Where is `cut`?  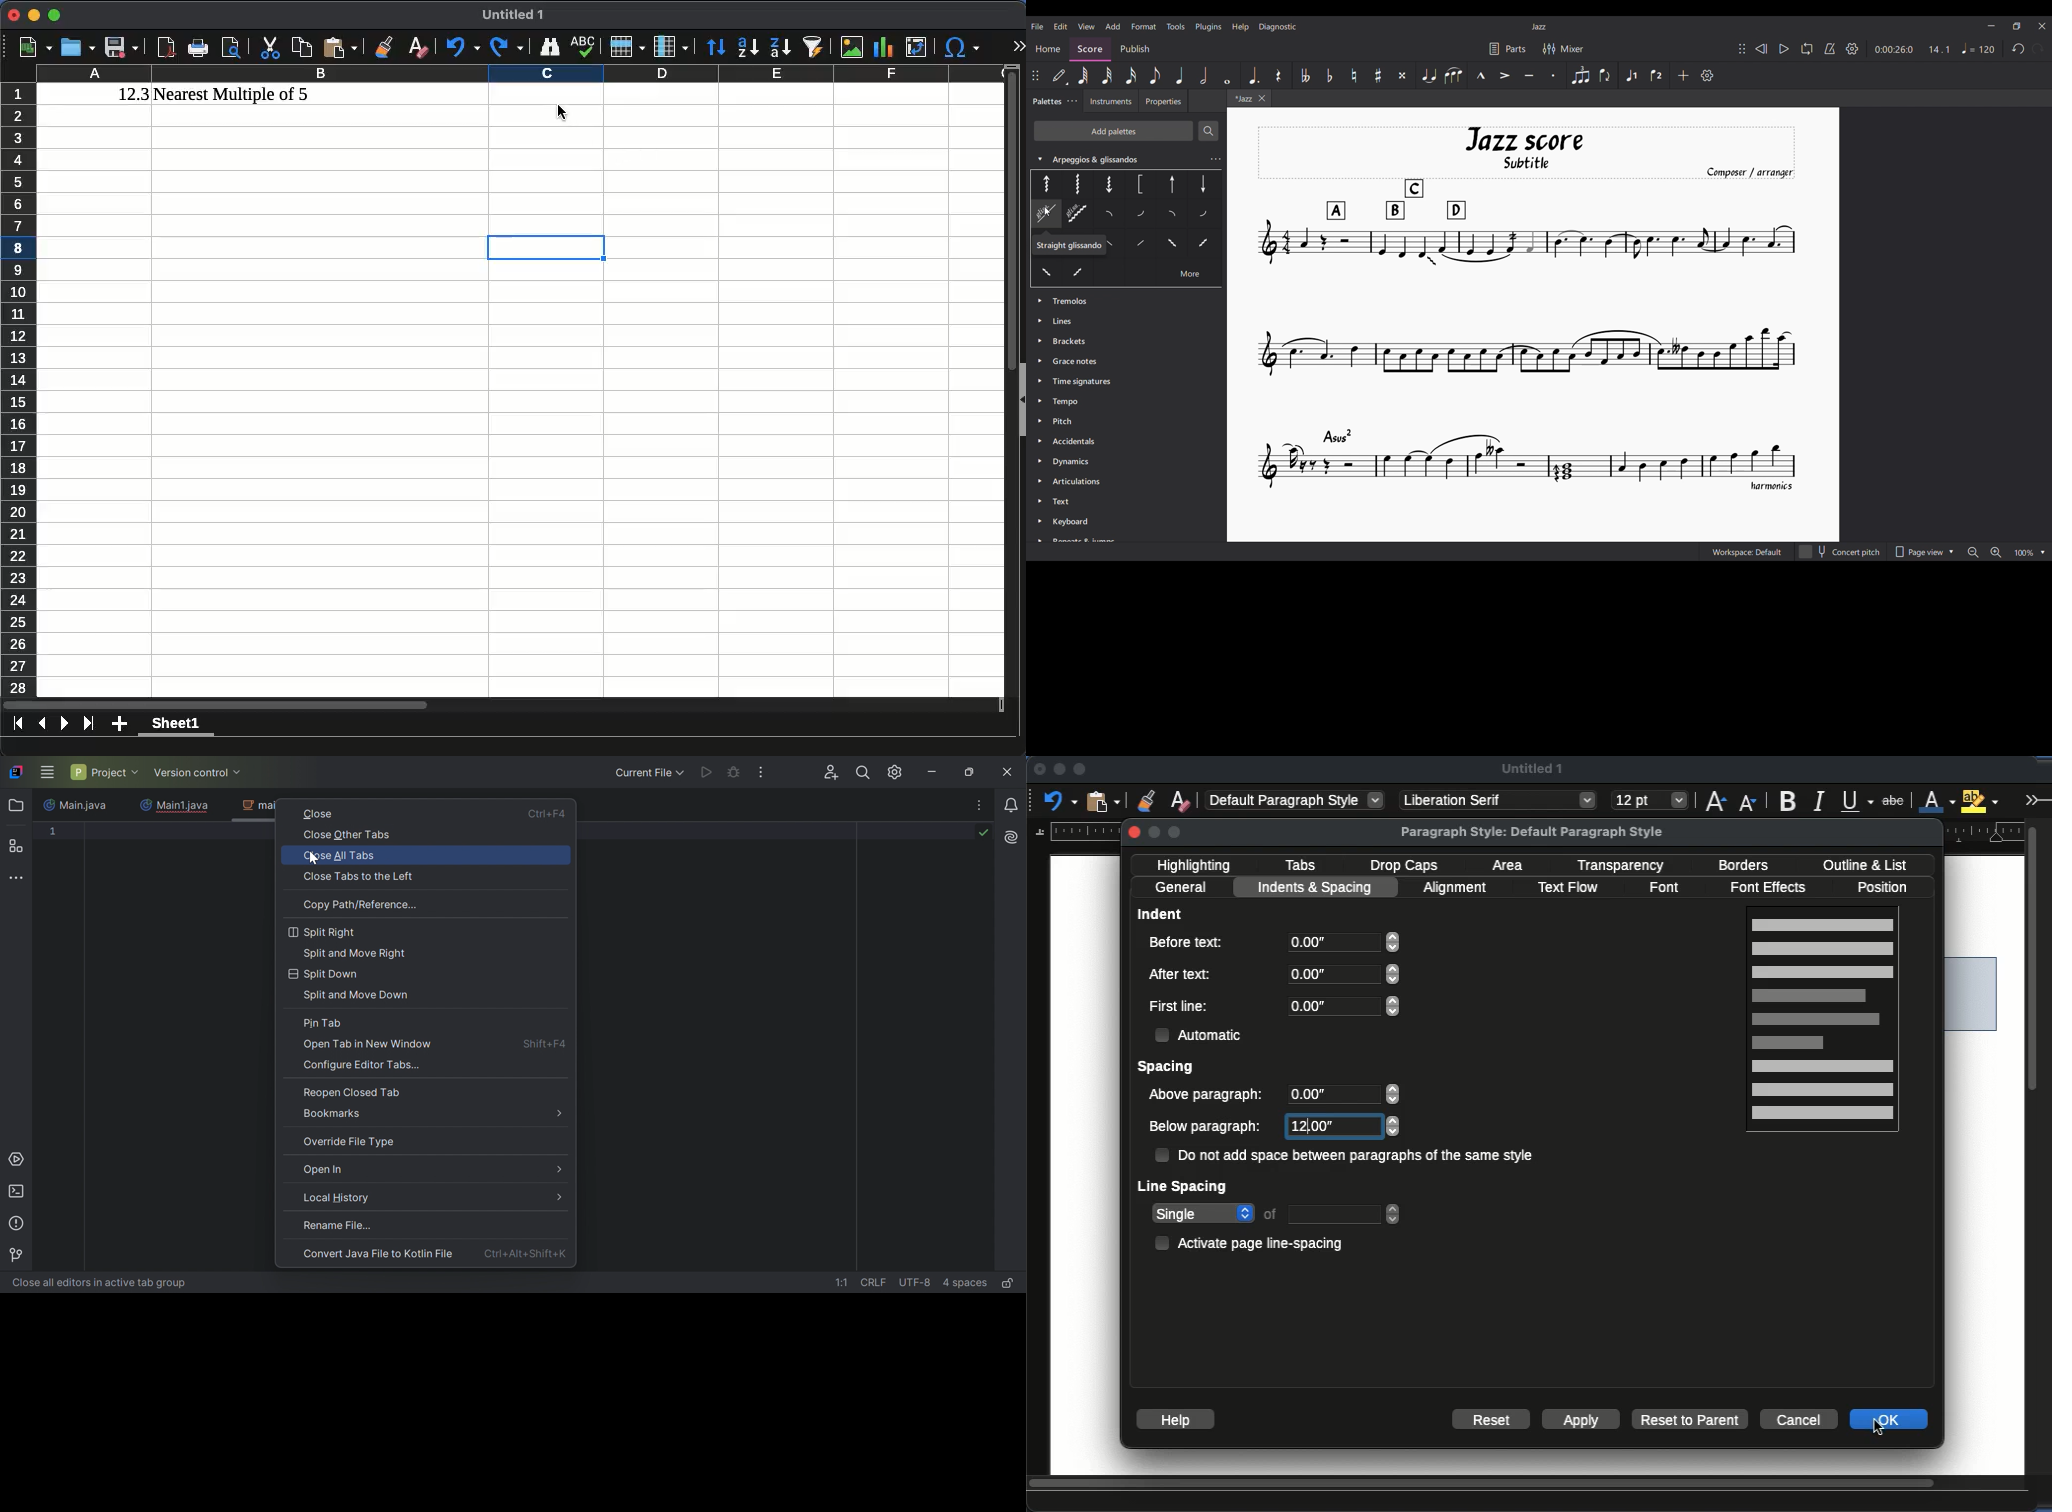
cut is located at coordinates (270, 47).